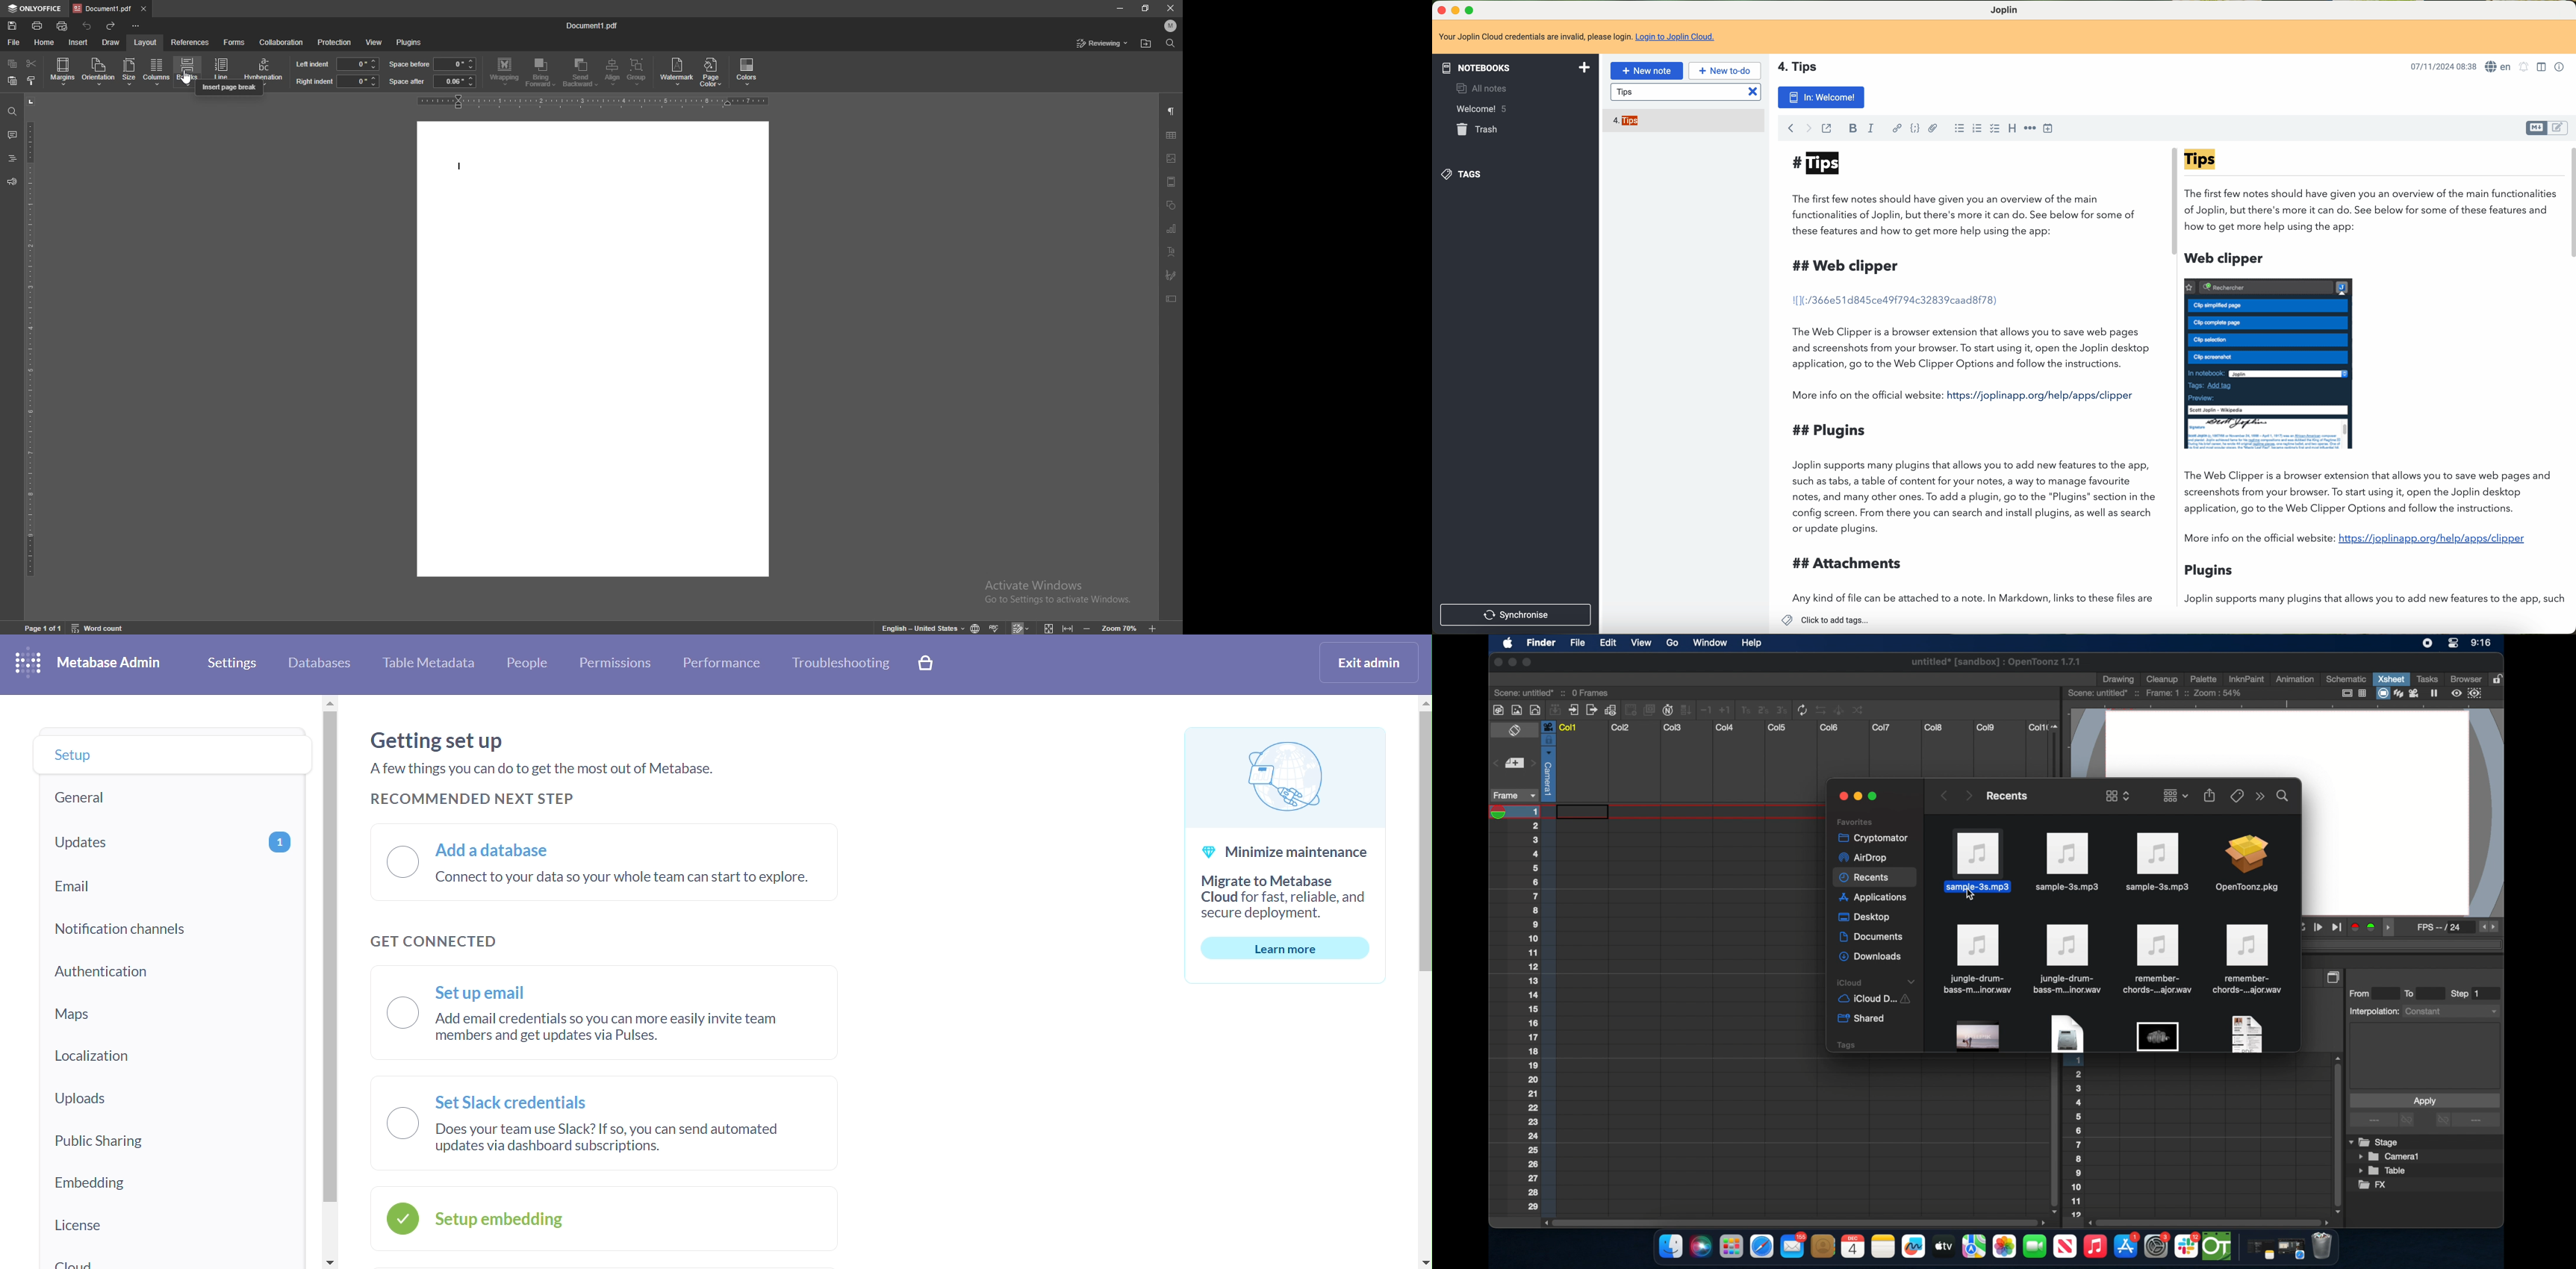 The image size is (2576, 1288). Describe the element at coordinates (28, 336) in the screenshot. I see `vertical scale` at that location.